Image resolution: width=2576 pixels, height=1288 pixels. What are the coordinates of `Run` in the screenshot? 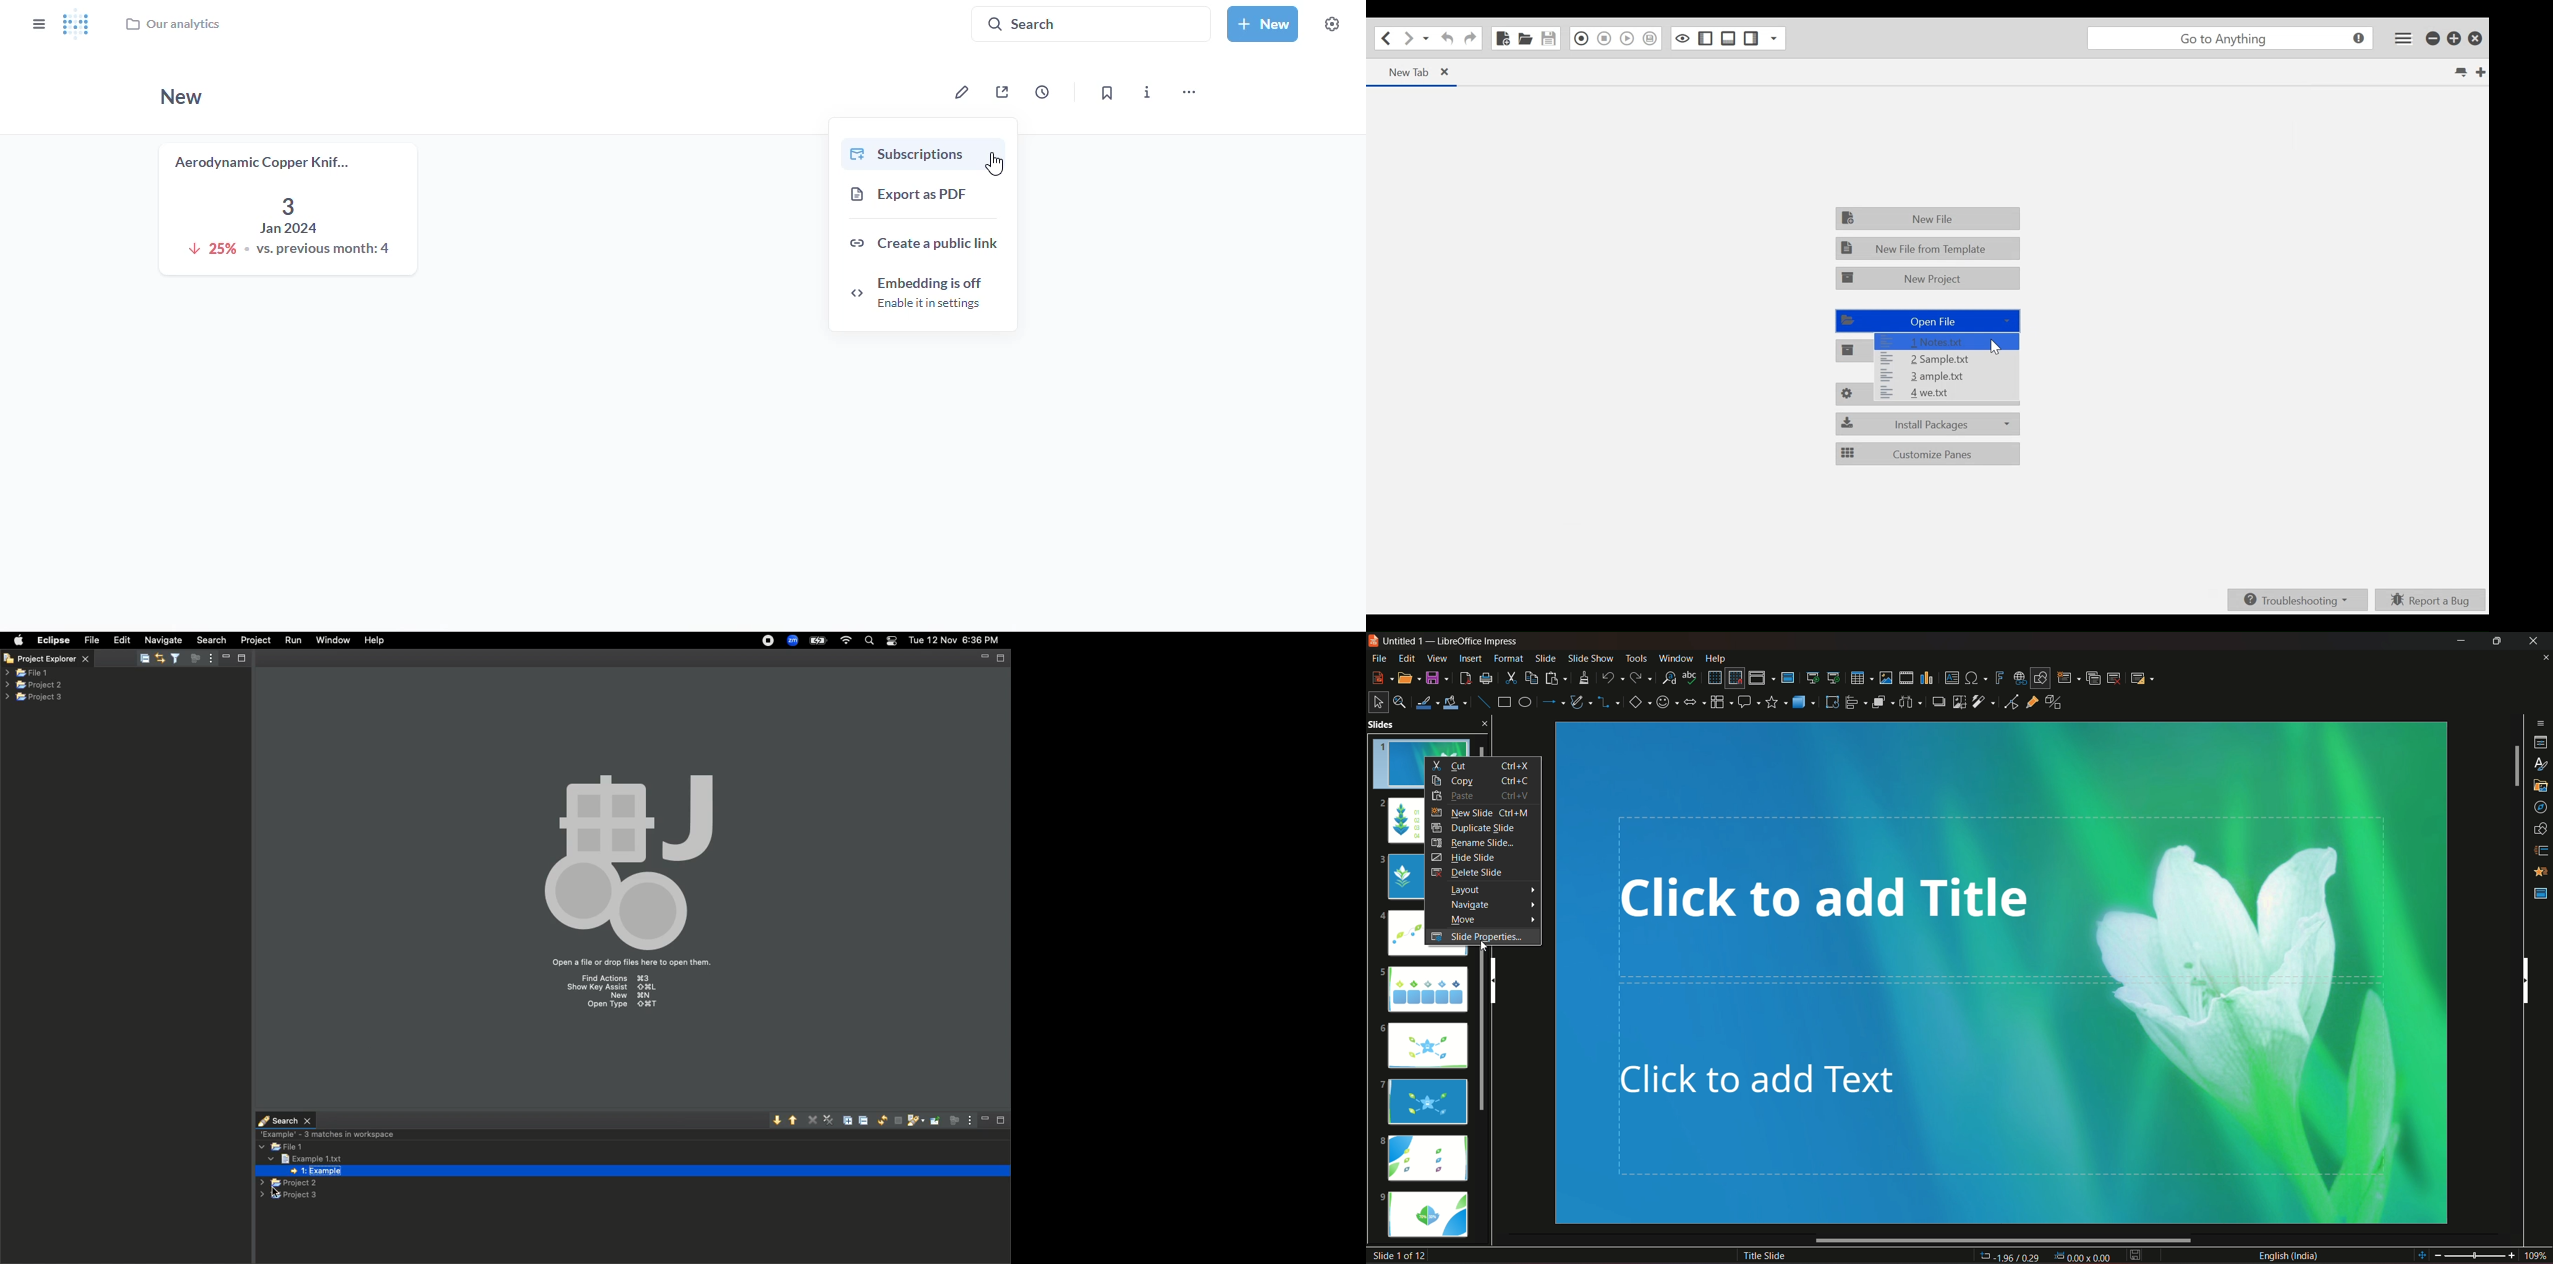 It's located at (294, 640).